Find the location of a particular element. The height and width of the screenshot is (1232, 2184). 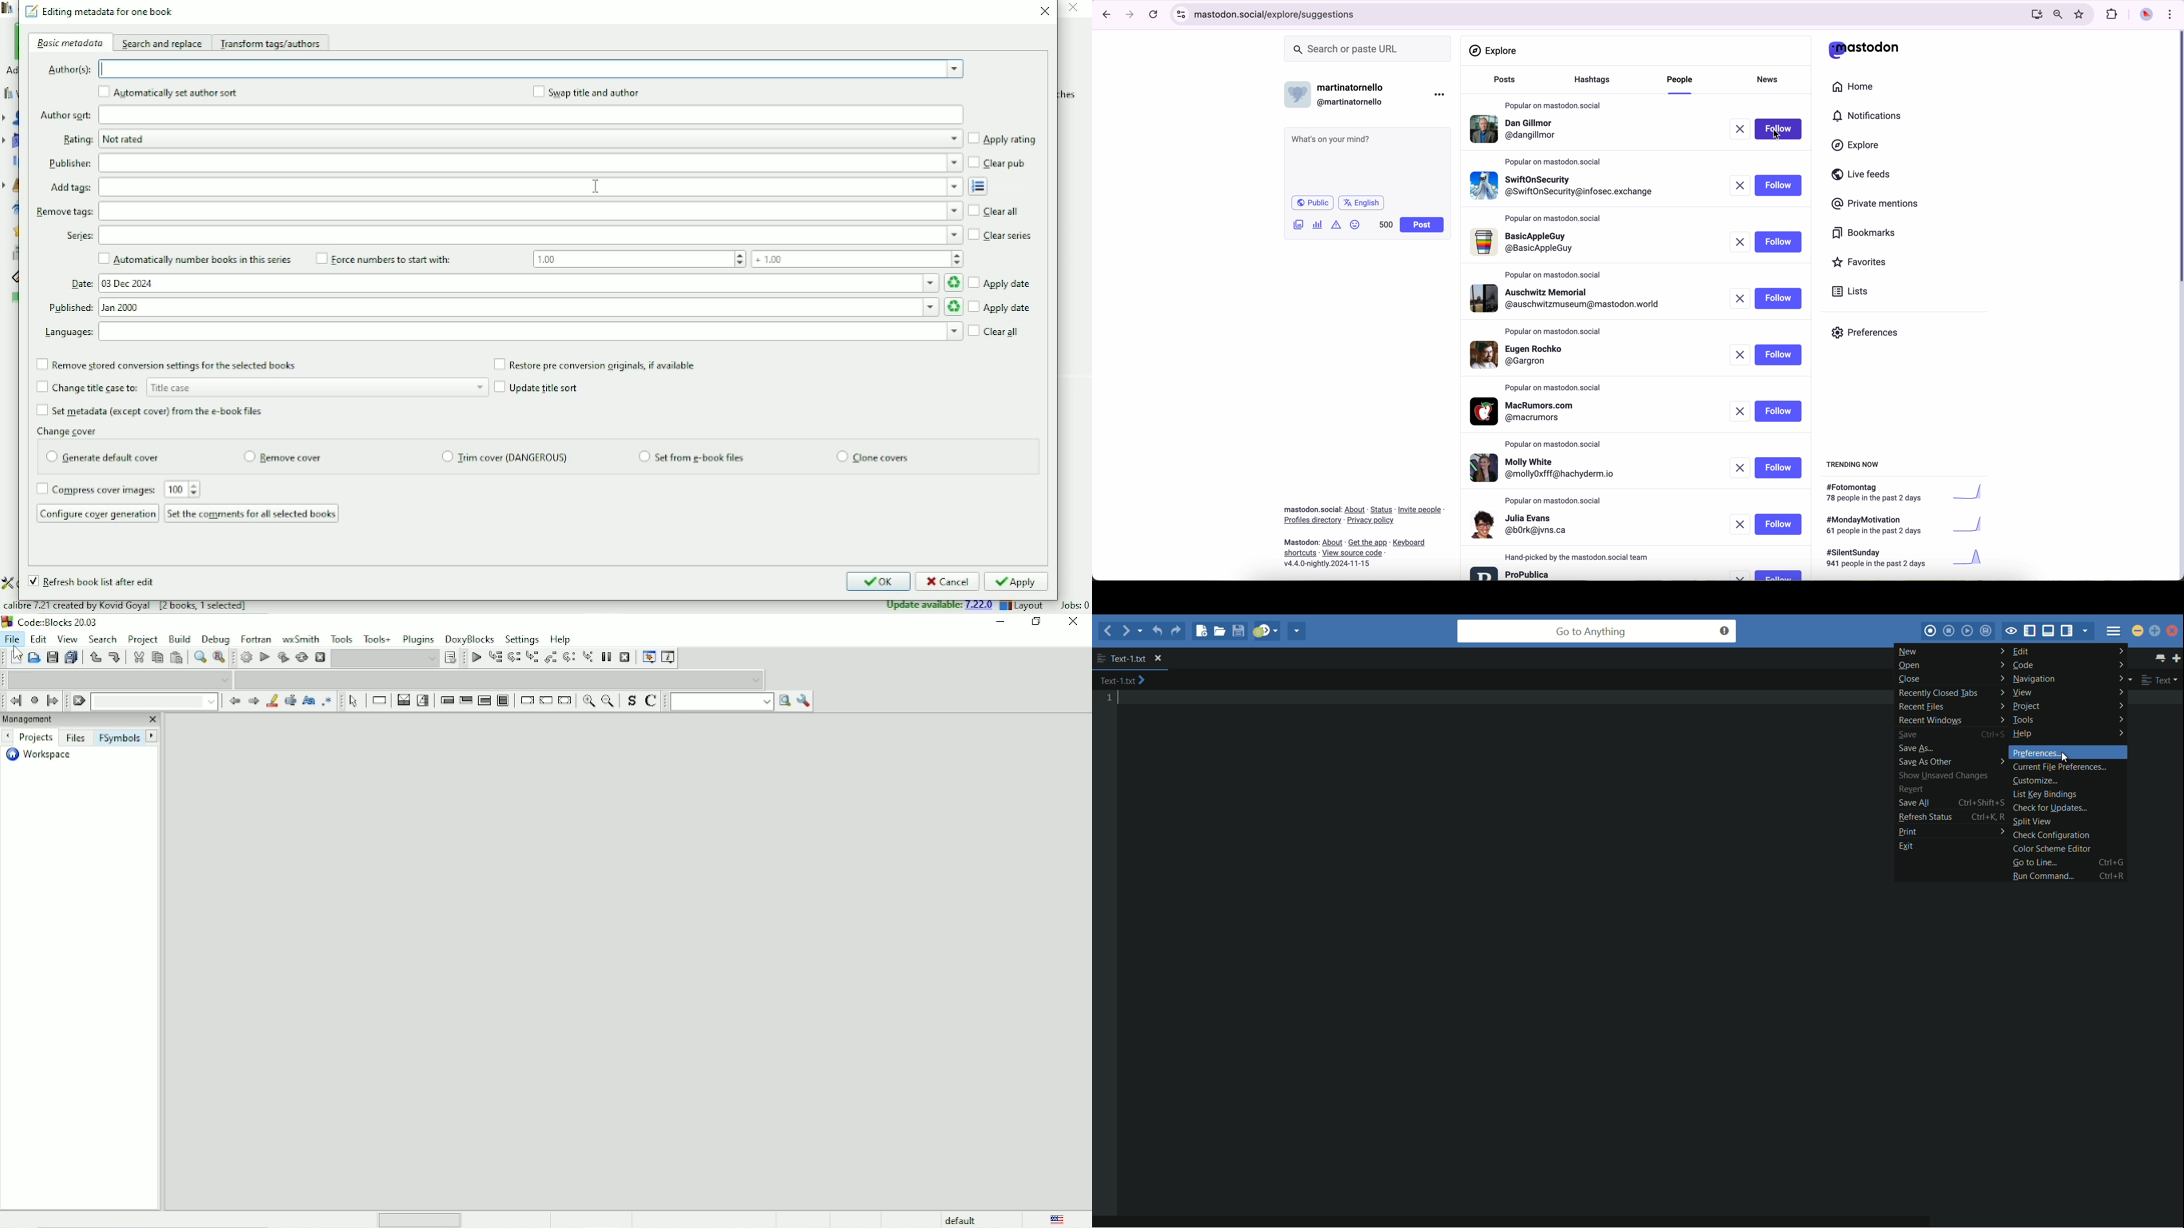

Counting loop is located at coordinates (484, 701).